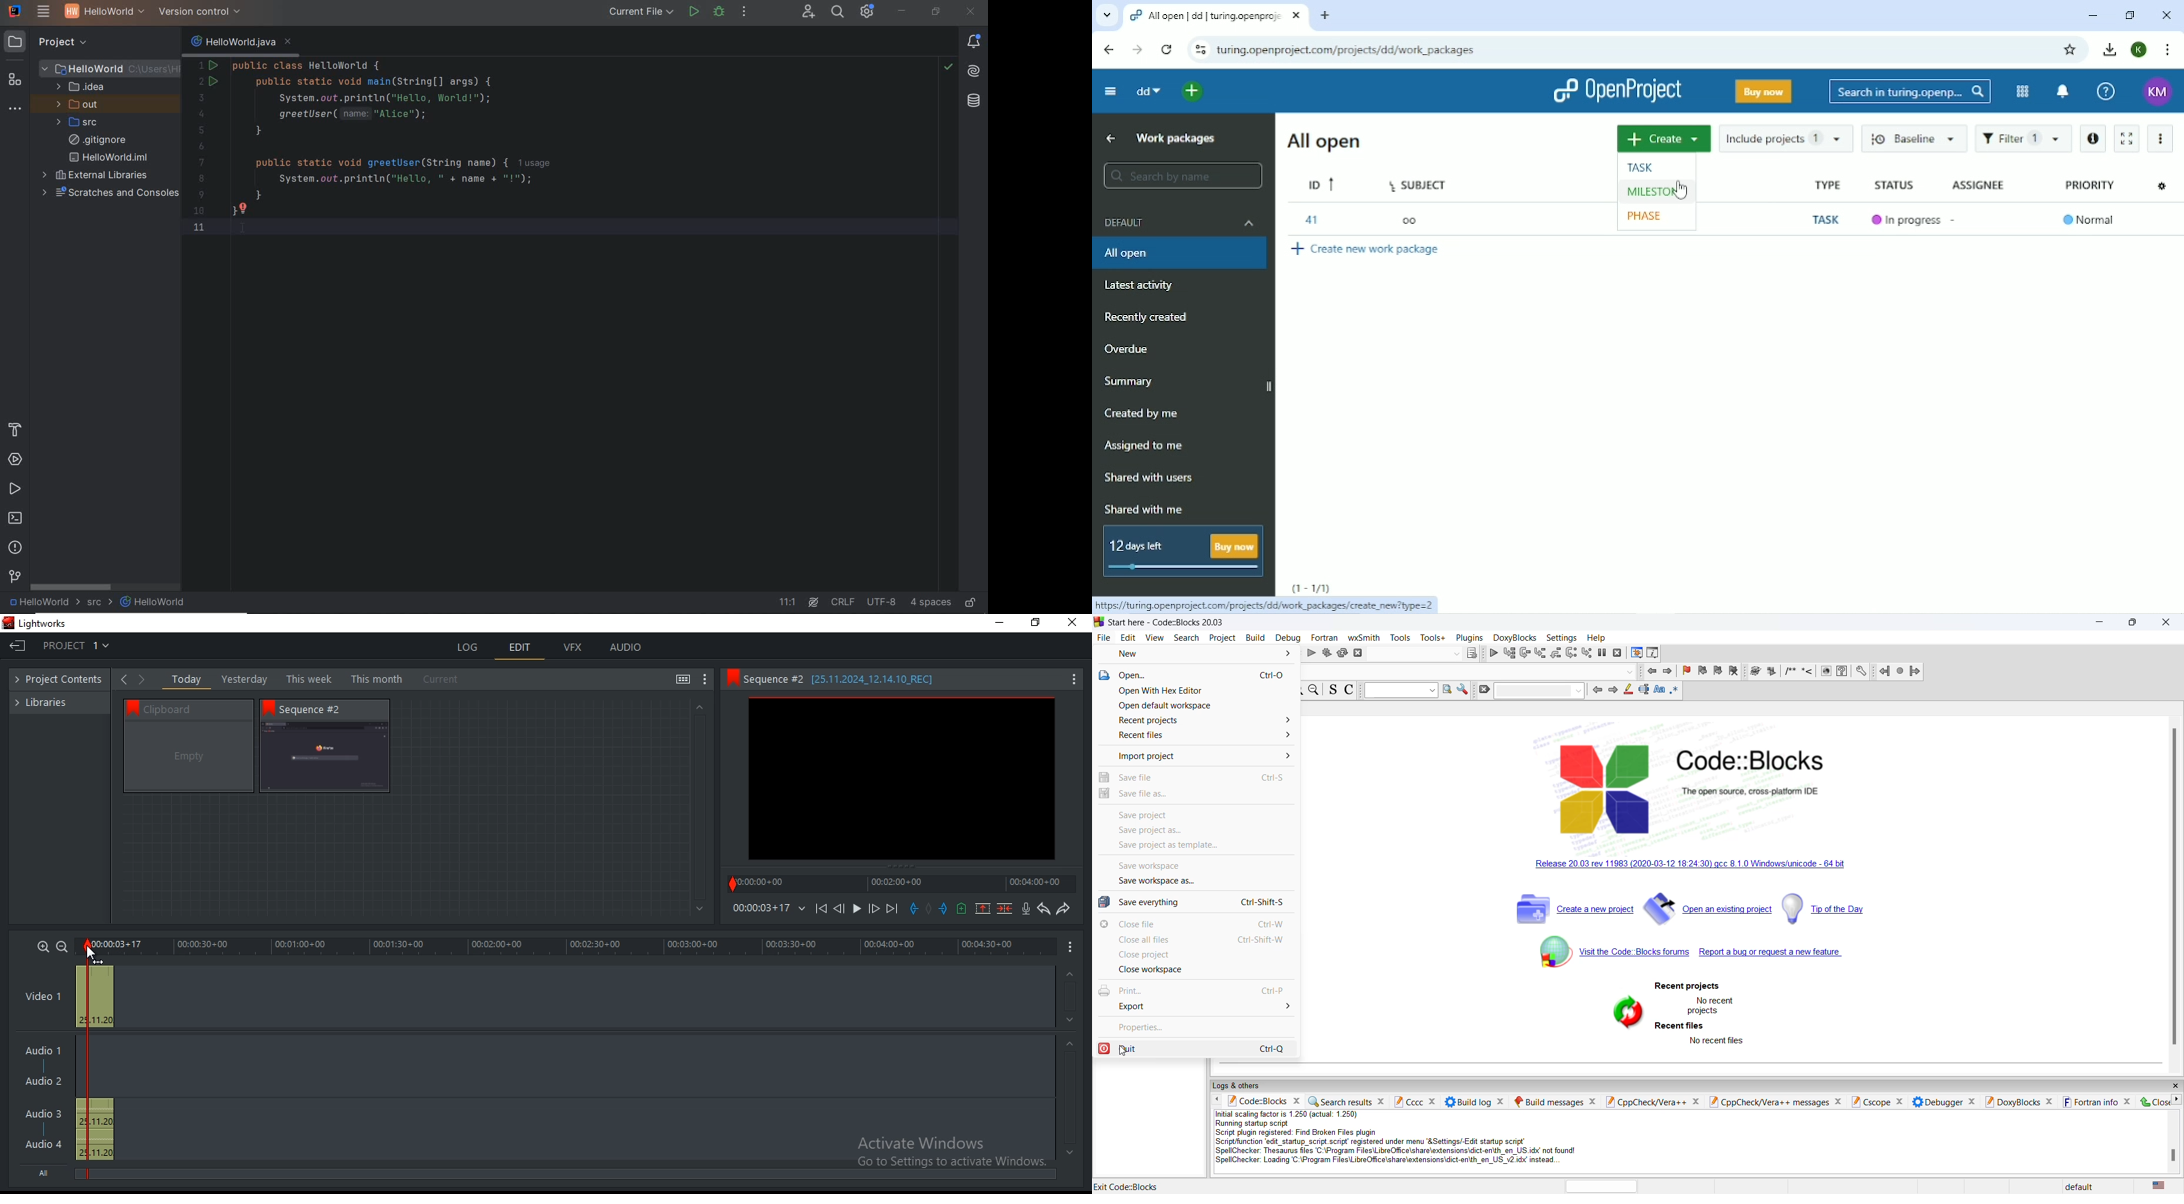 This screenshot has width=2184, height=1204. I want to click on no recent projects , so click(1715, 1005).